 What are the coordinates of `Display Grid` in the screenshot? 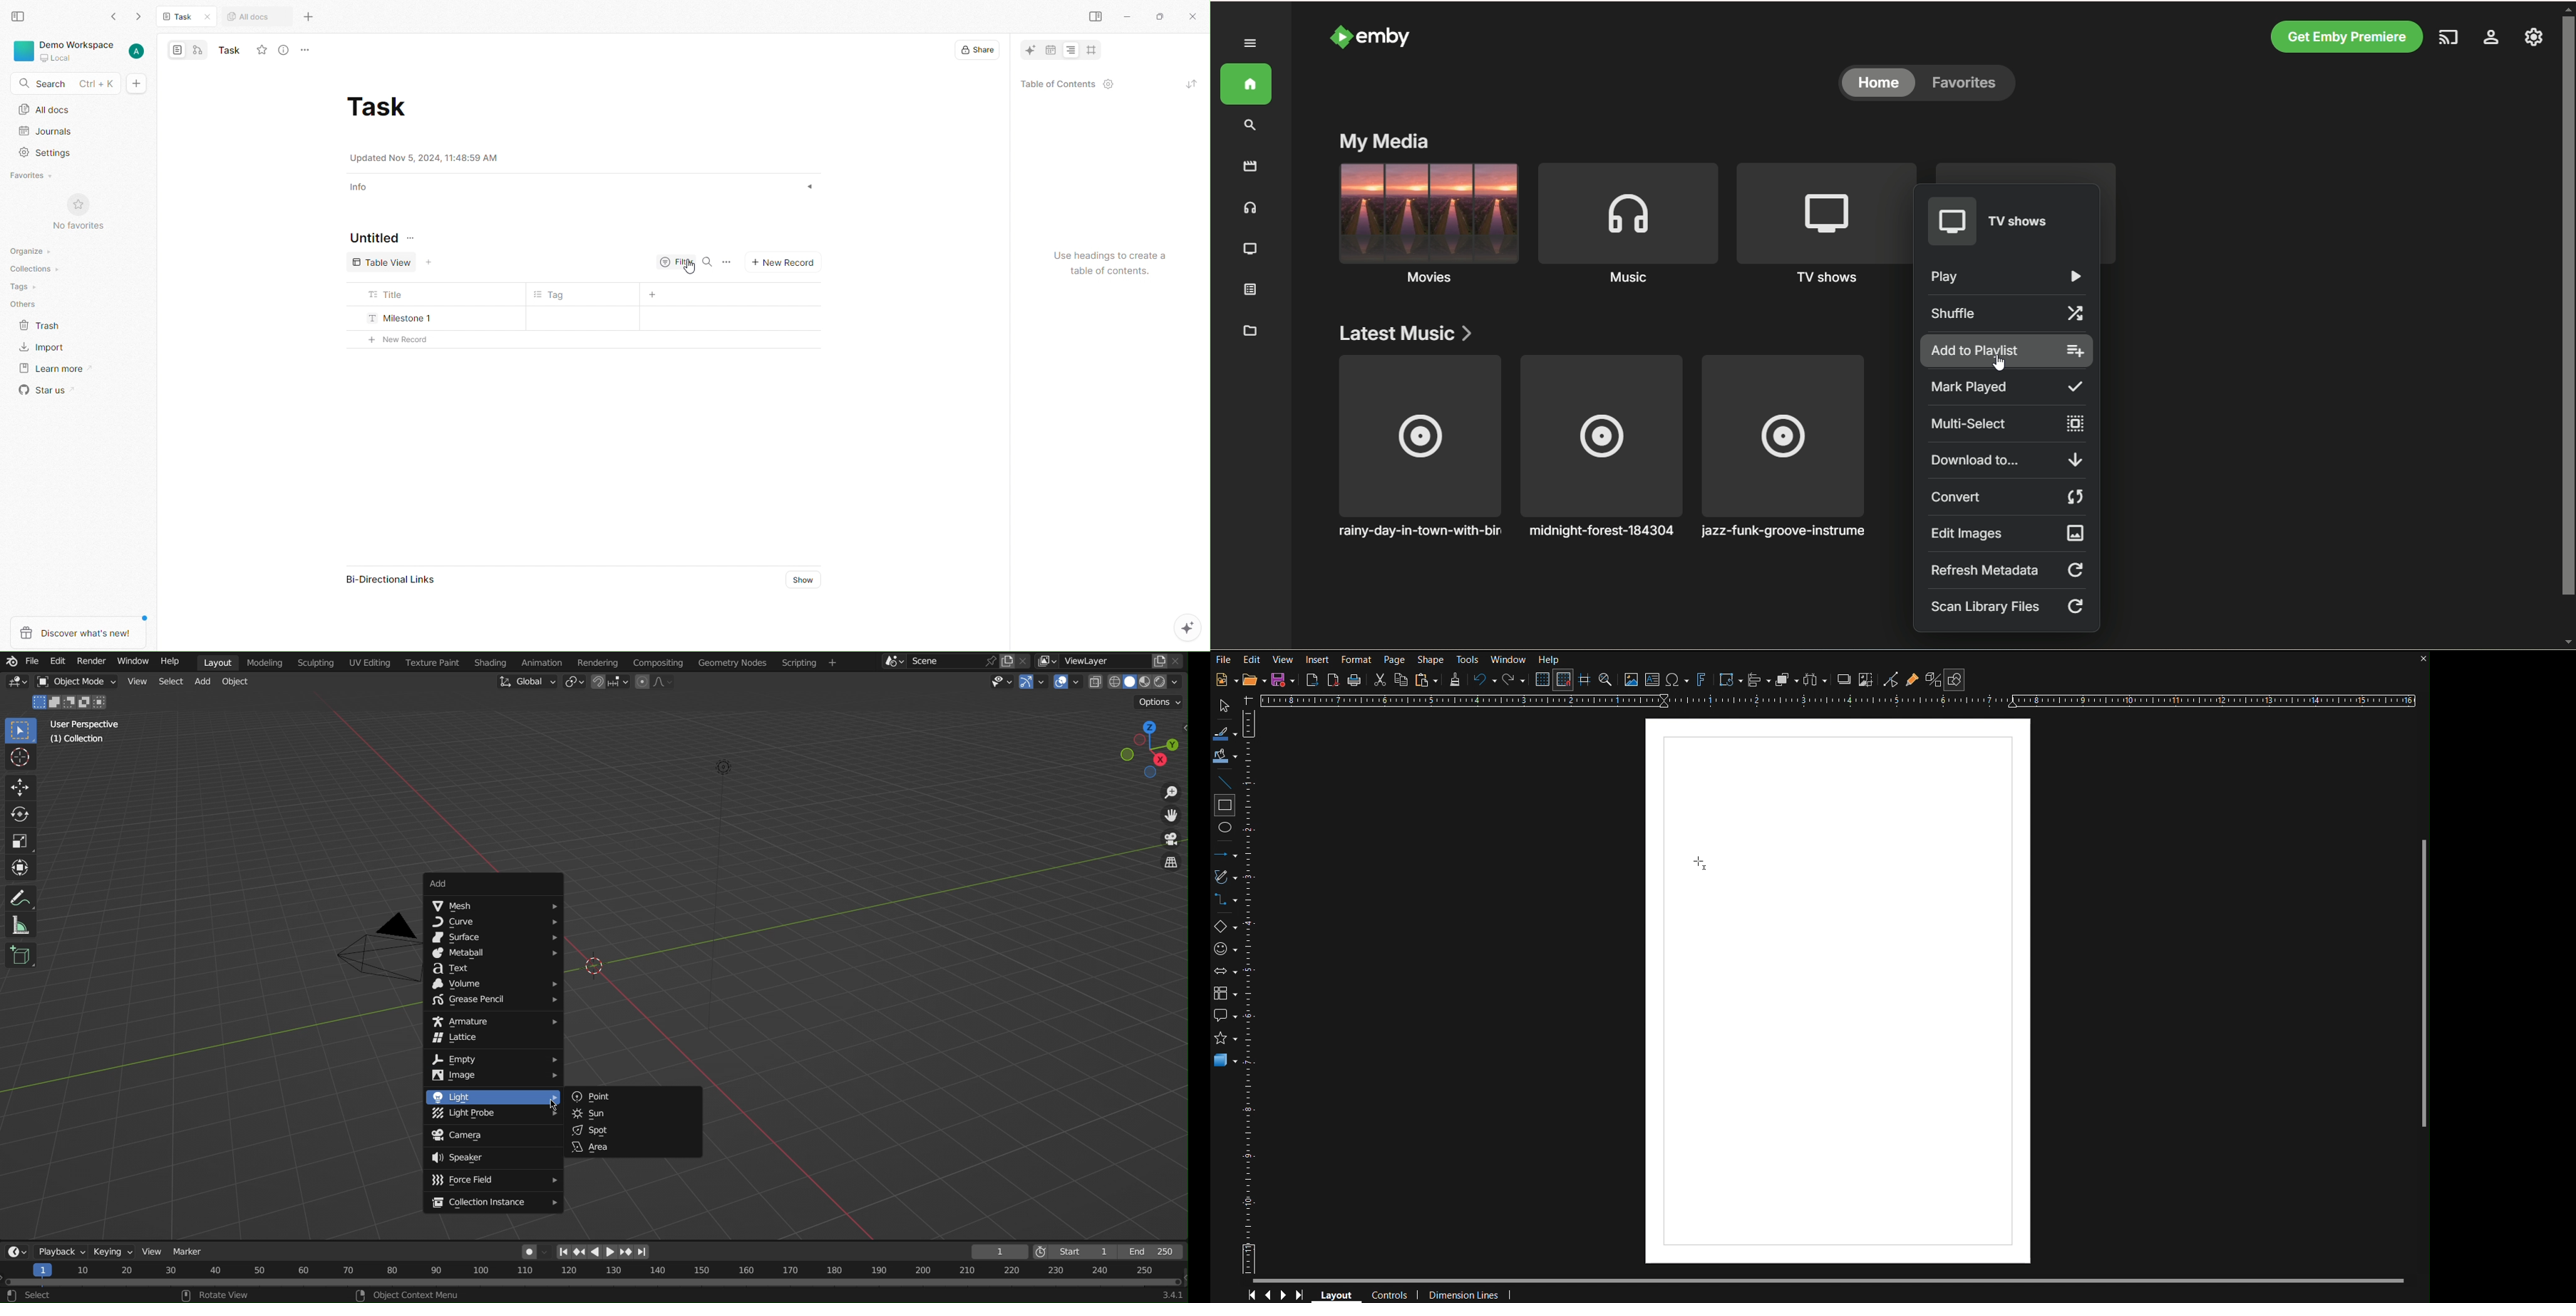 It's located at (1544, 679).